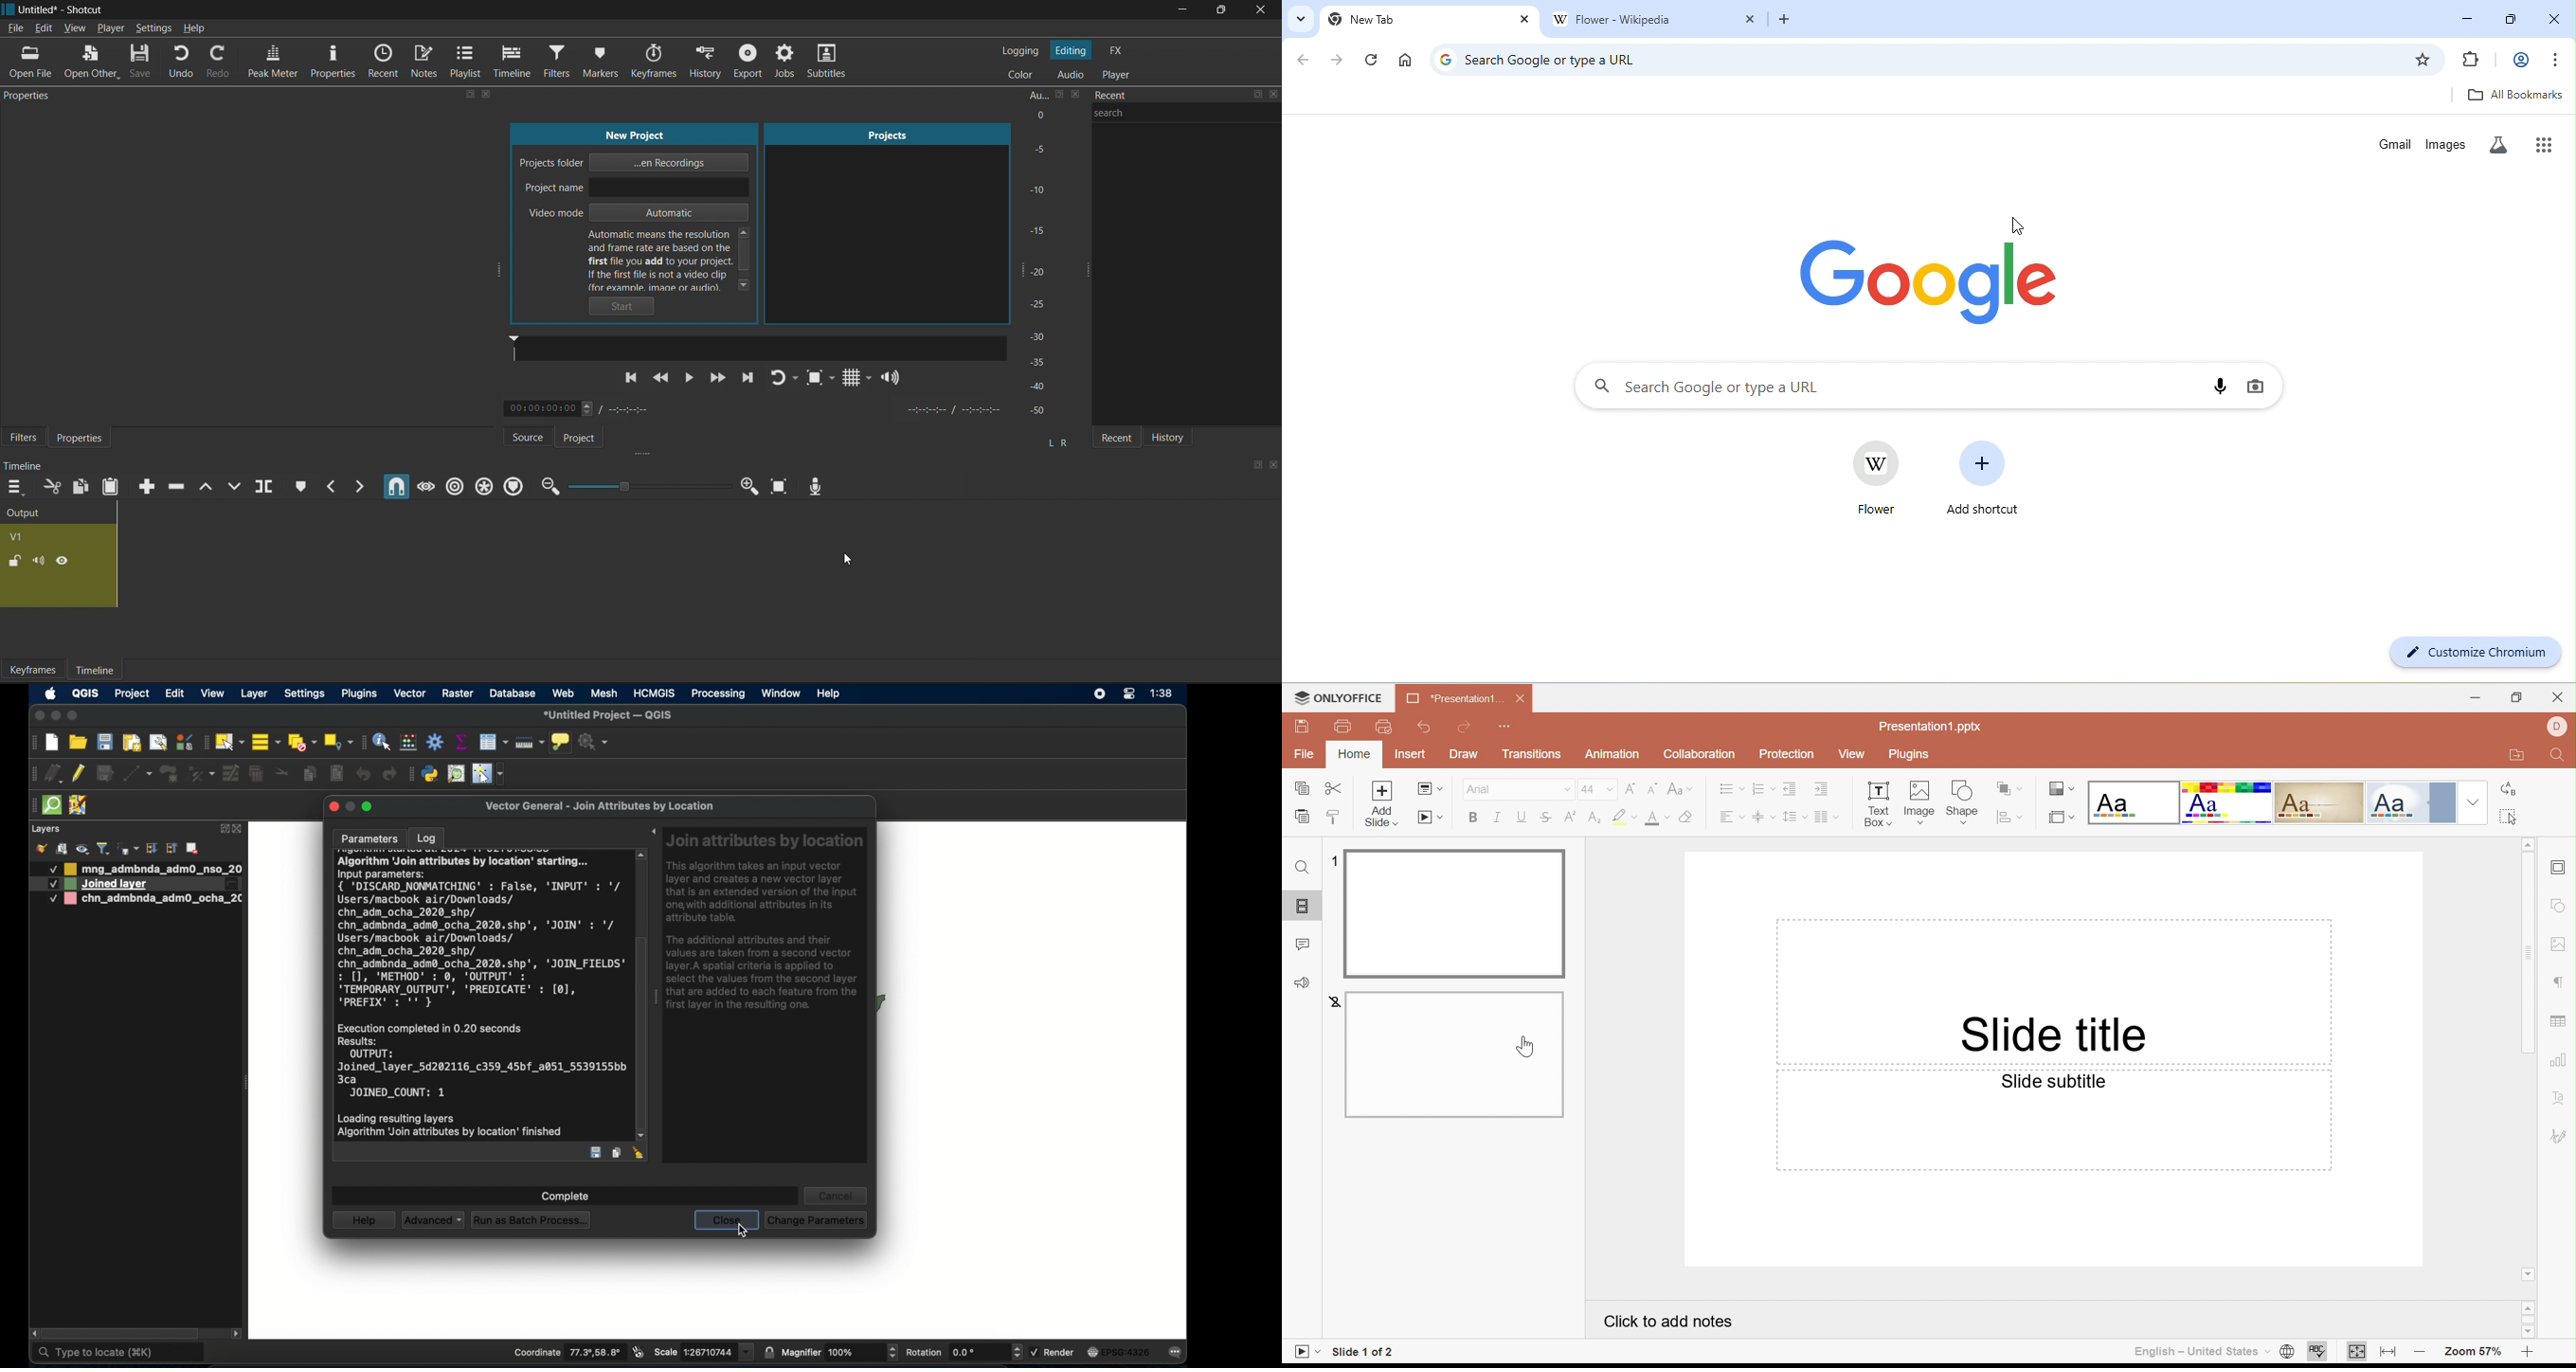 The height and width of the screenshot is (1372, 2576). Describe the element at coordinates (2010, 819) in the screenshot. I see `Align shape` at that location.